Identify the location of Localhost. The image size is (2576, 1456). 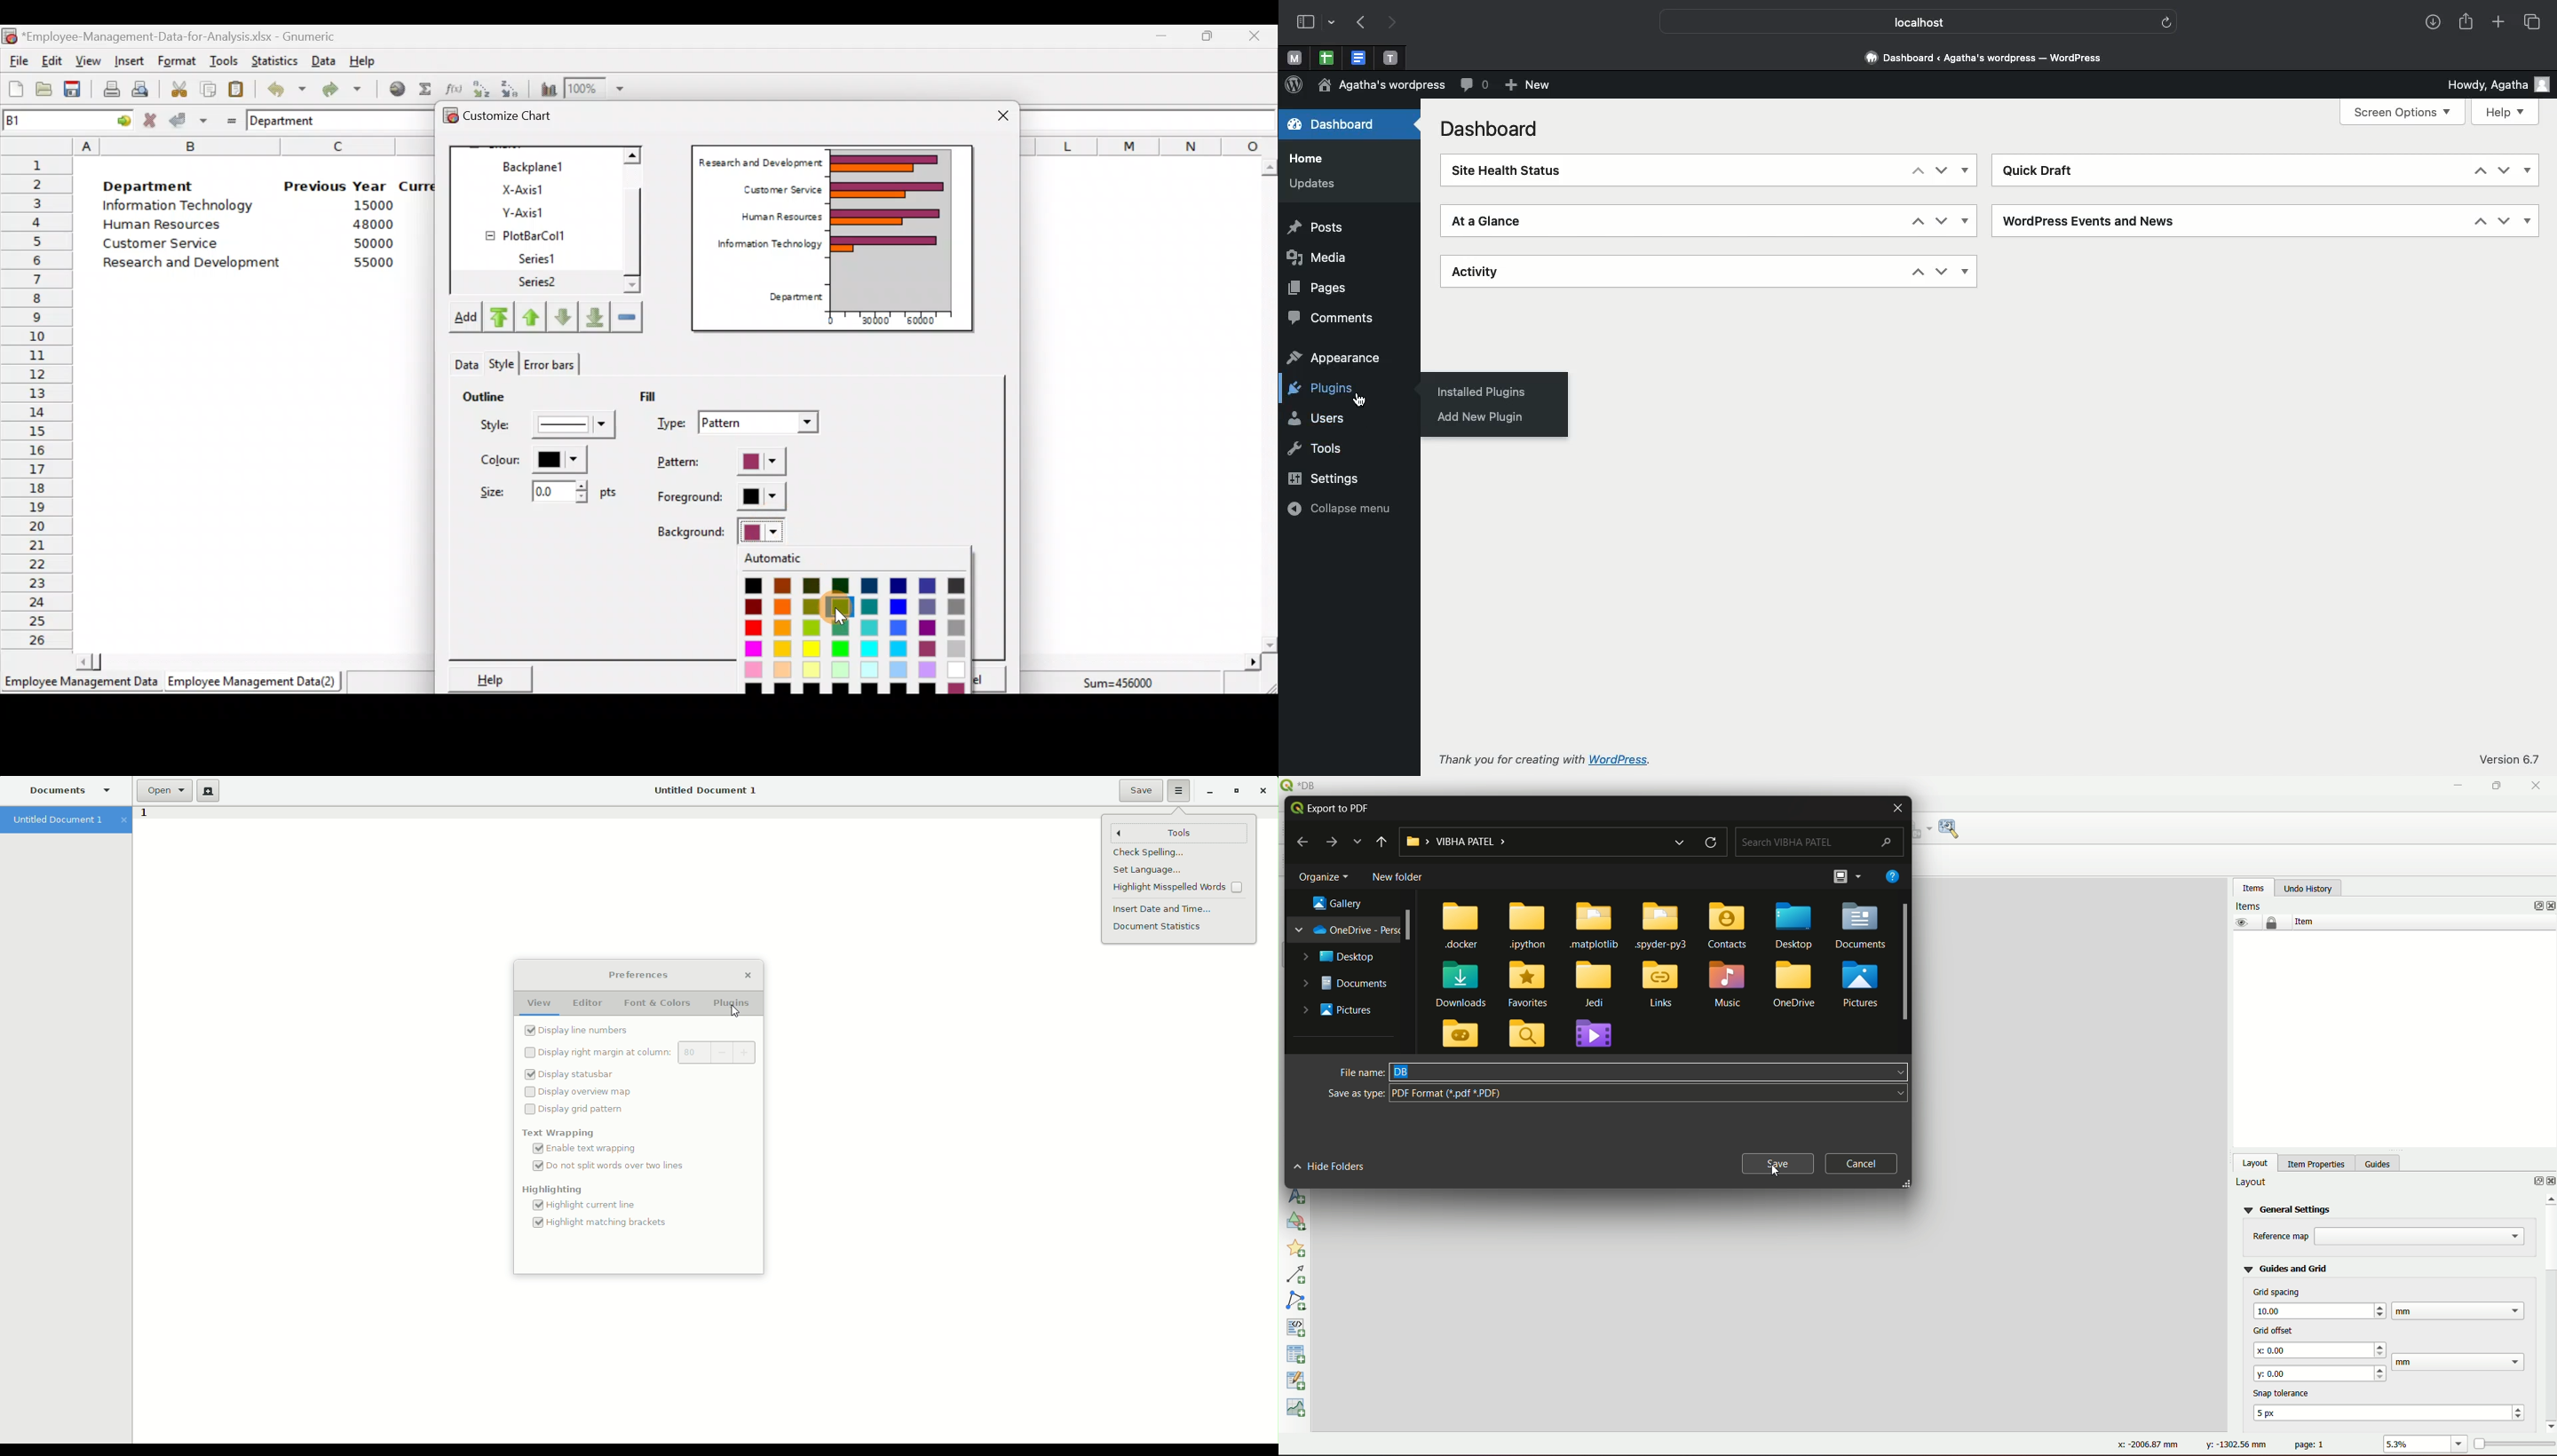
(1906, 21).